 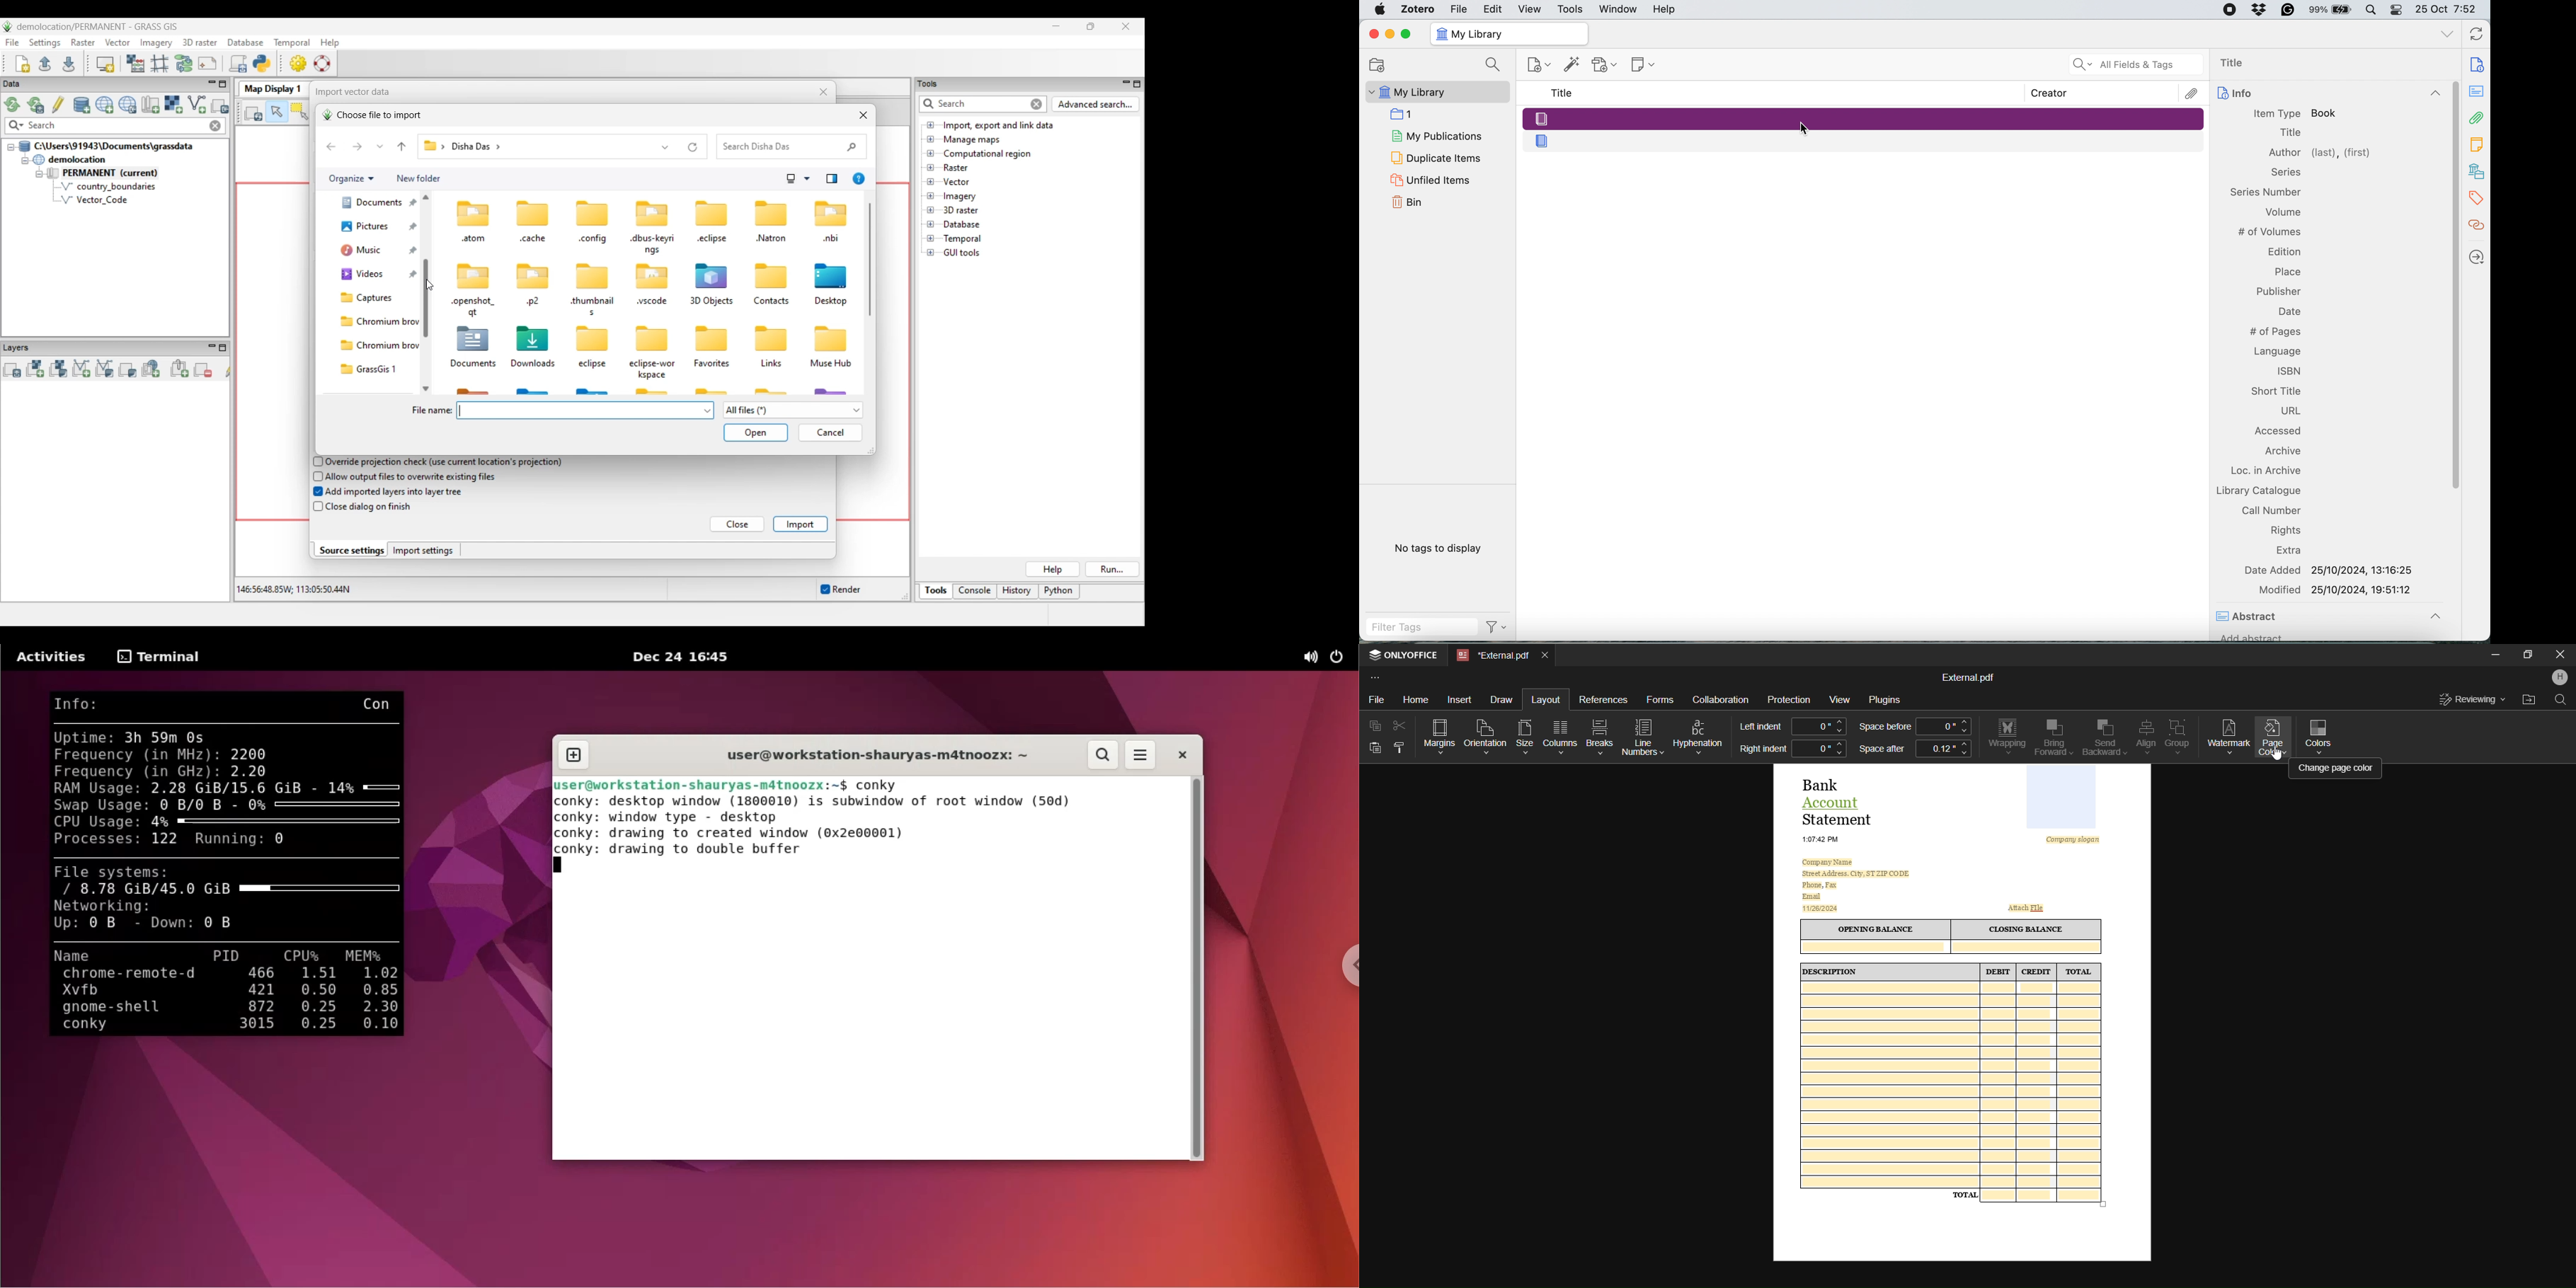 What do you see at coordinates (1819, 726) in the screenshot?
I see `Adjust Left Indent` at bounding box center [1819, 726].